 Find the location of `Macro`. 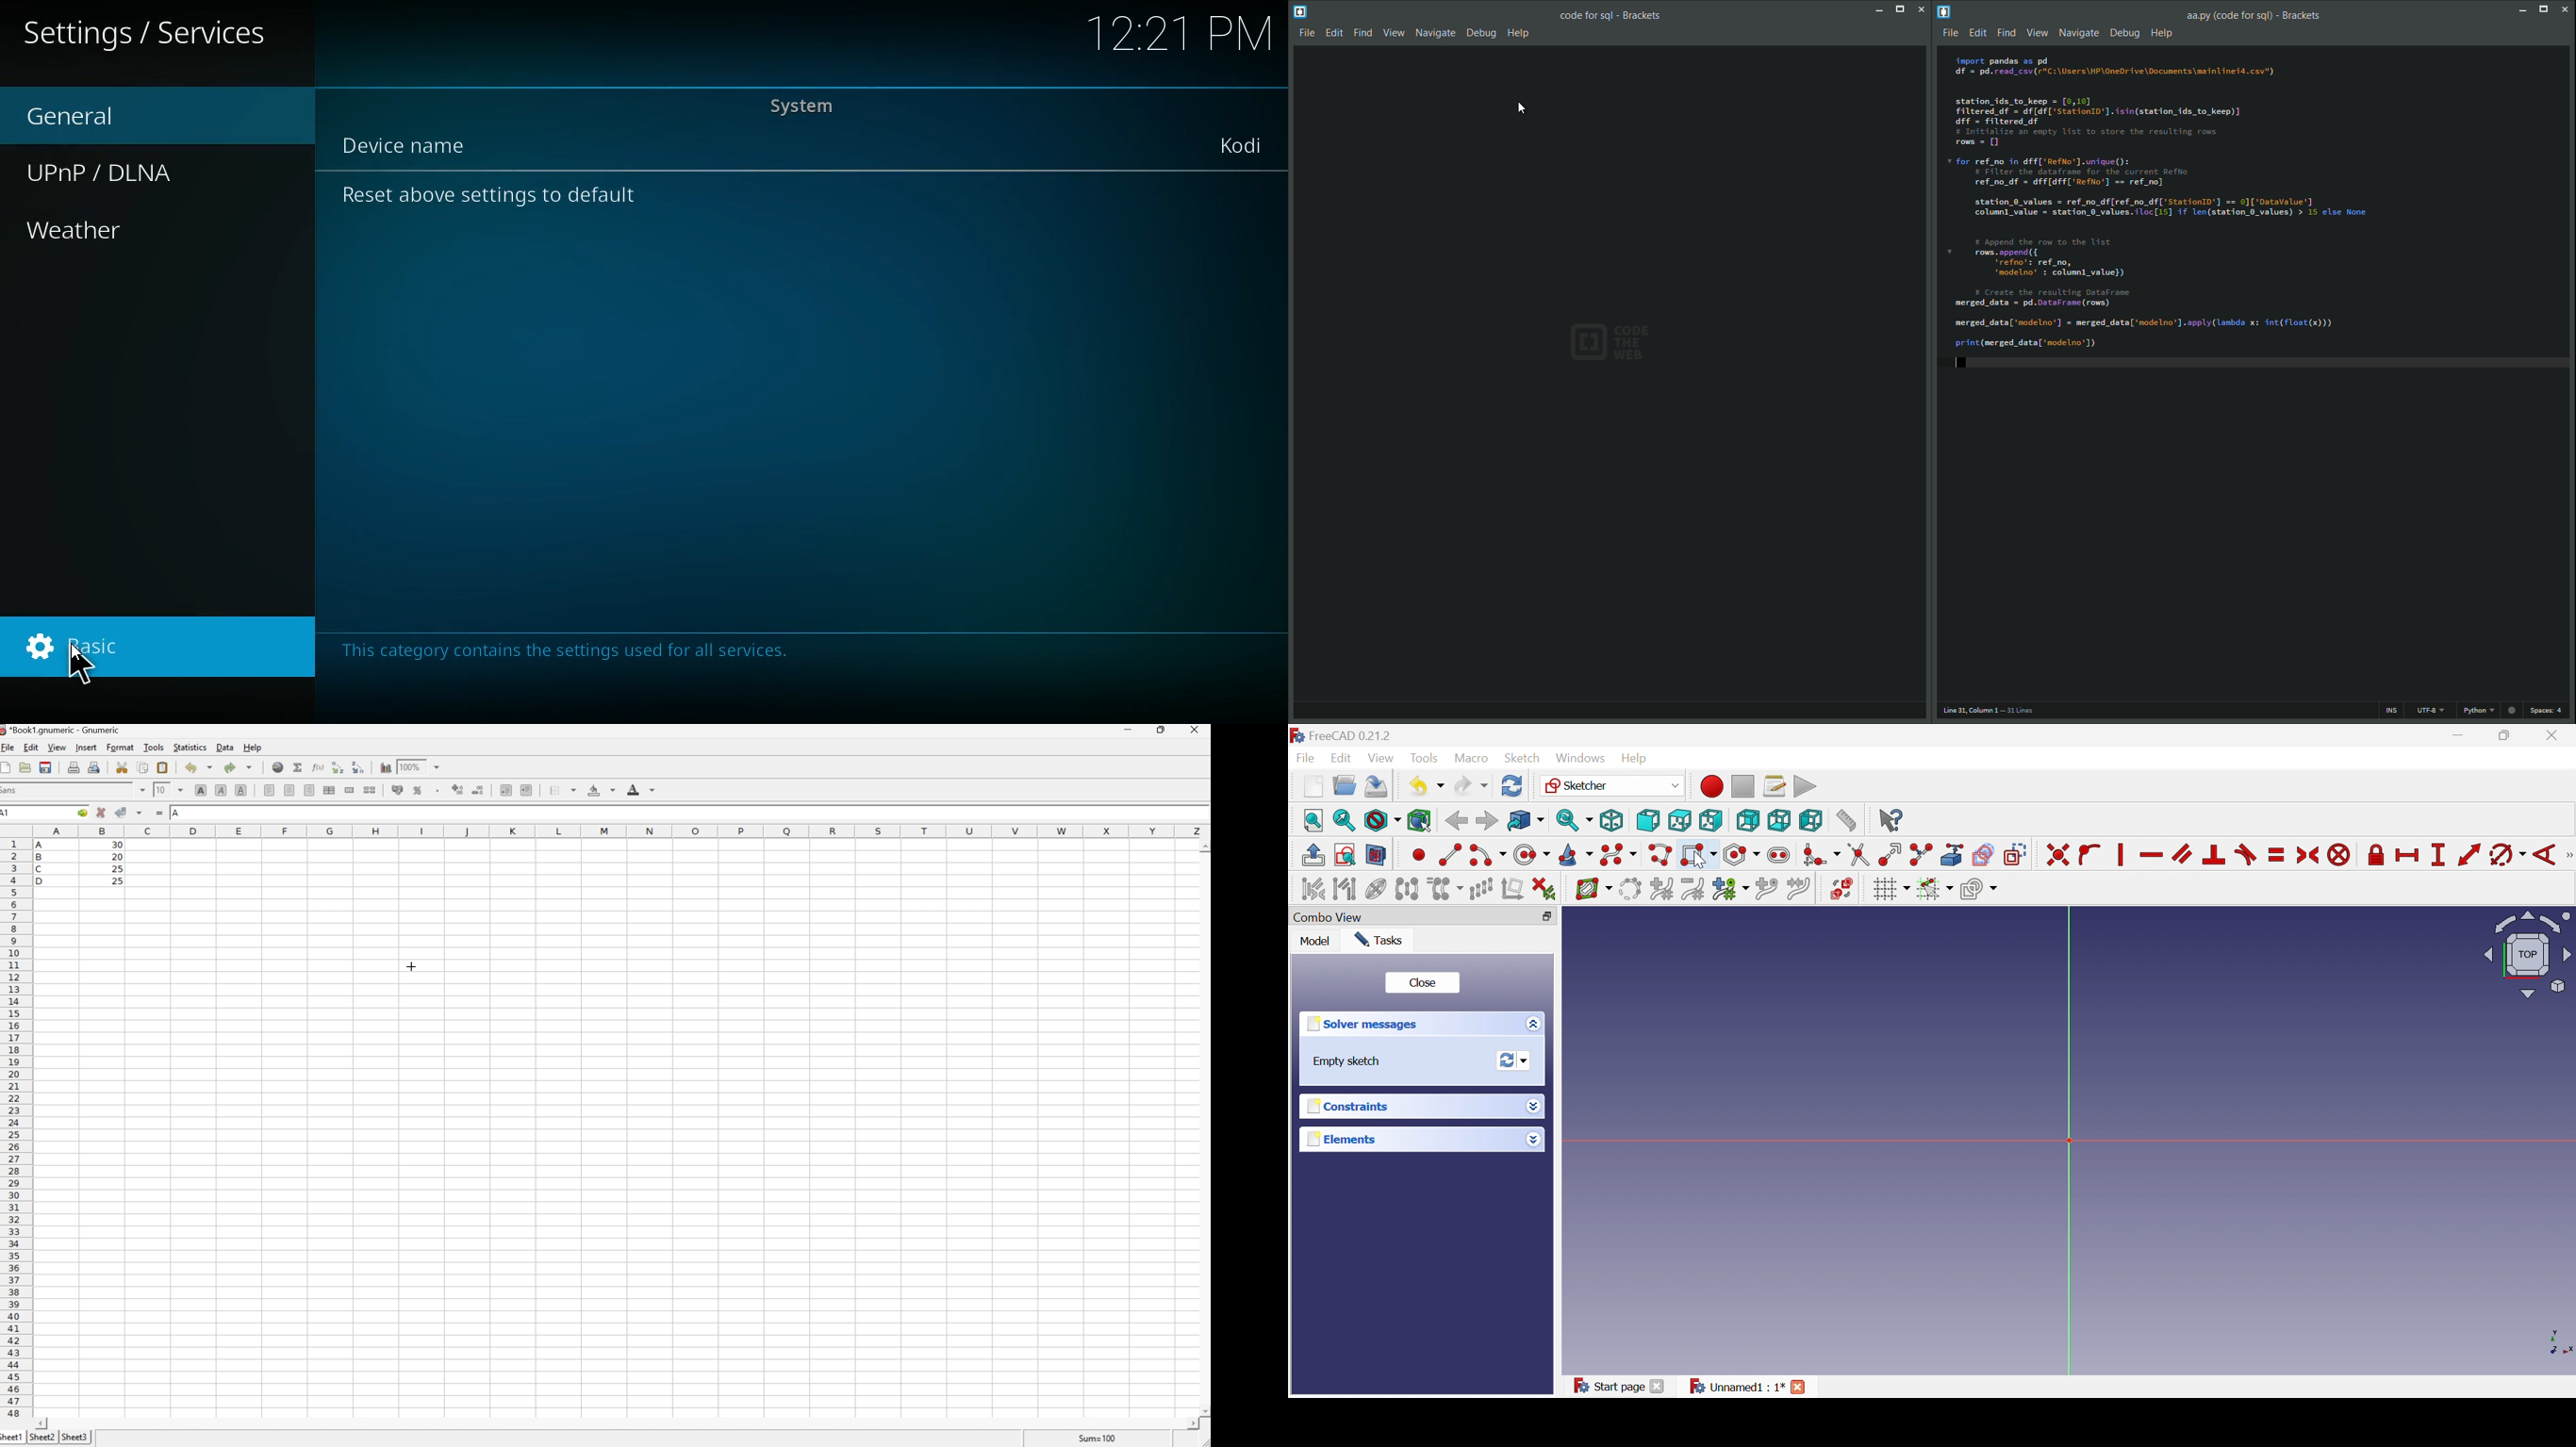

Macro is located at coordinates (1470, 759).